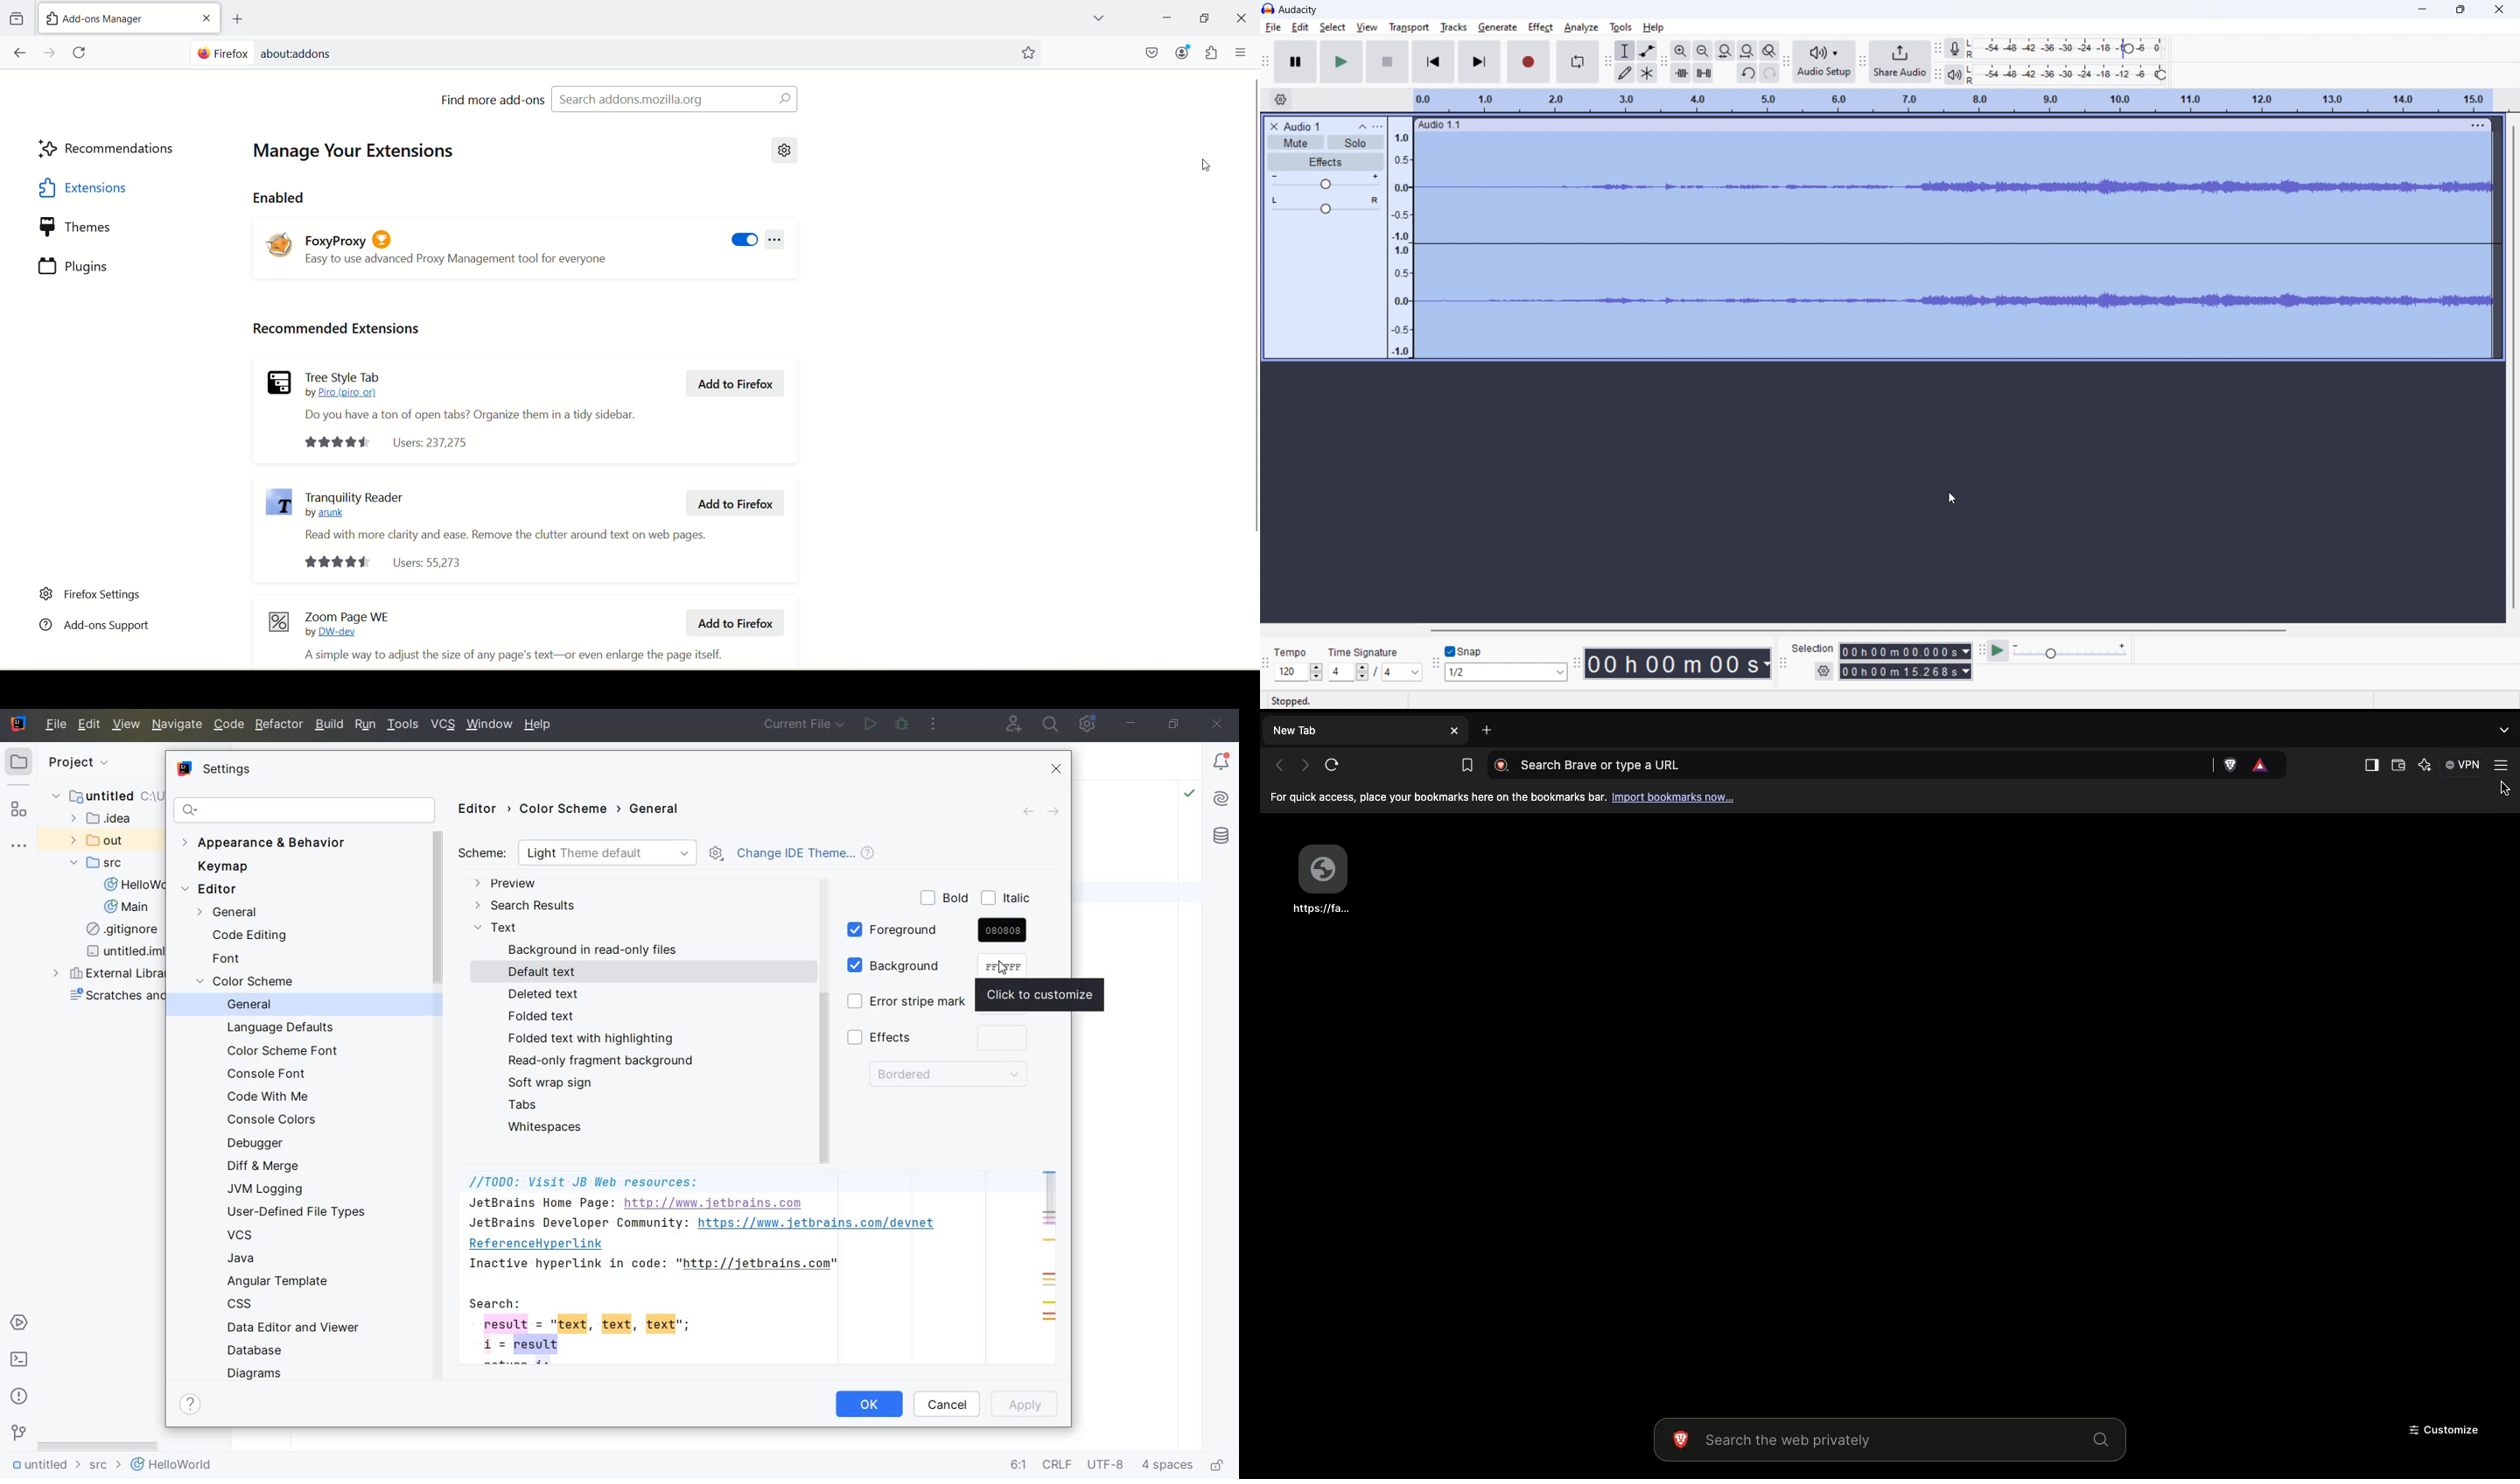  What do you see at coordinates (1361, 127) in the screenshot?
I see `collapse` at bounding box center [1361, 127].